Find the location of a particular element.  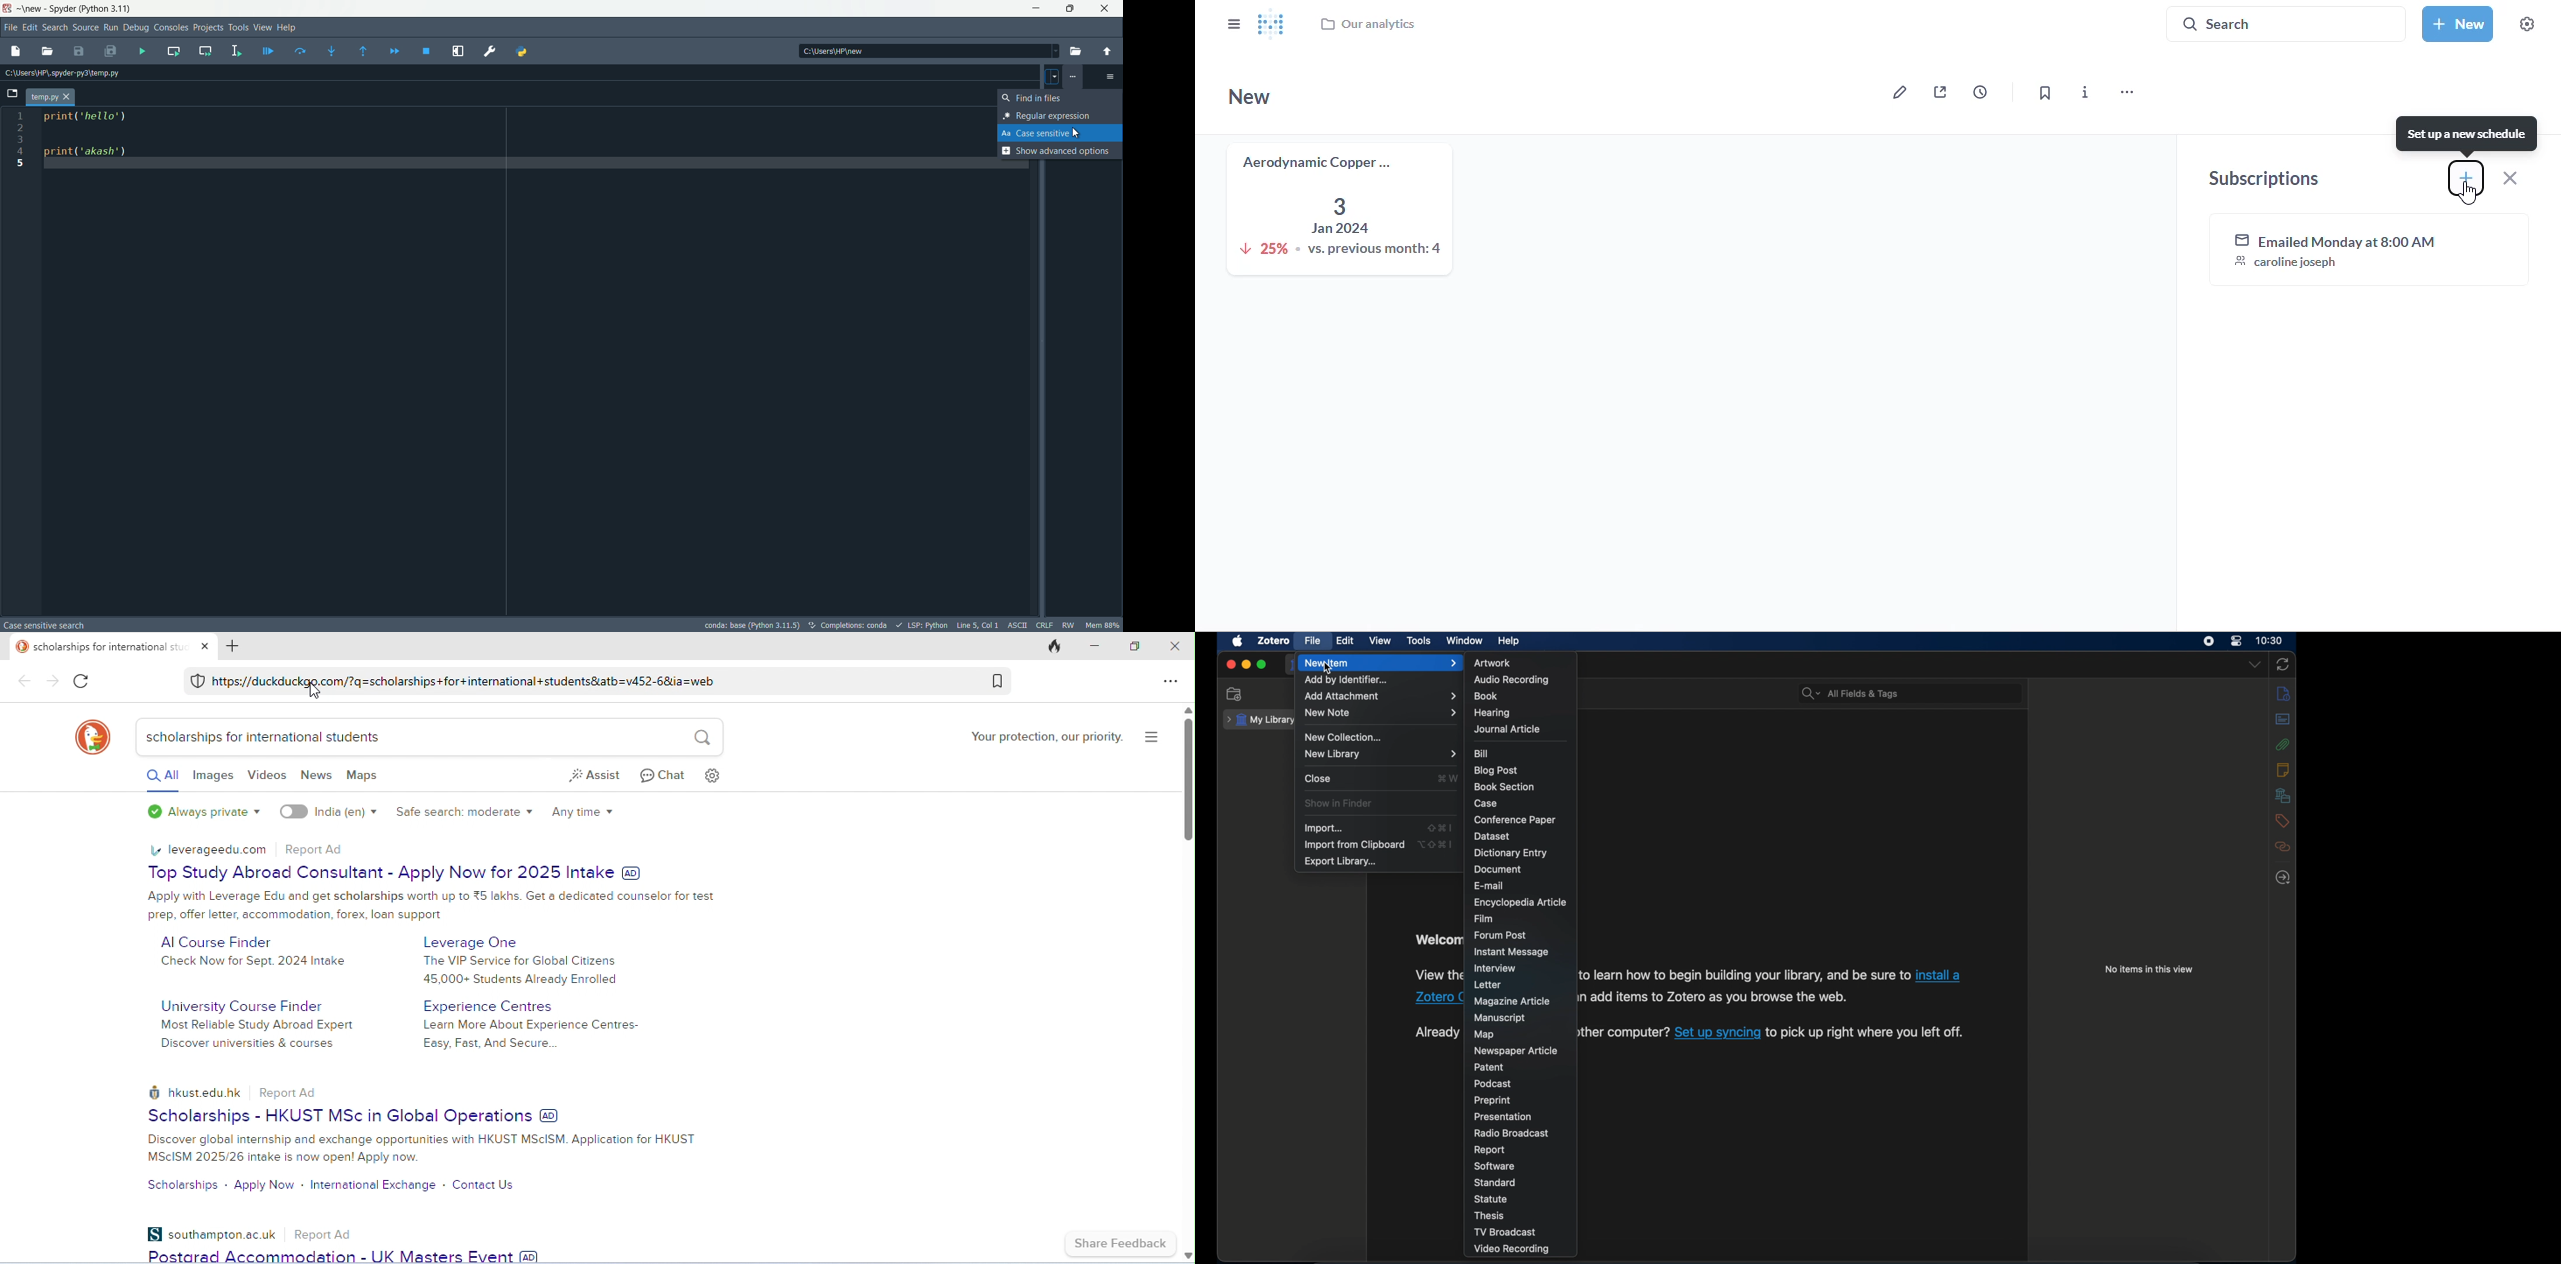

dictionary entry is located at coordinates (1510, 853).